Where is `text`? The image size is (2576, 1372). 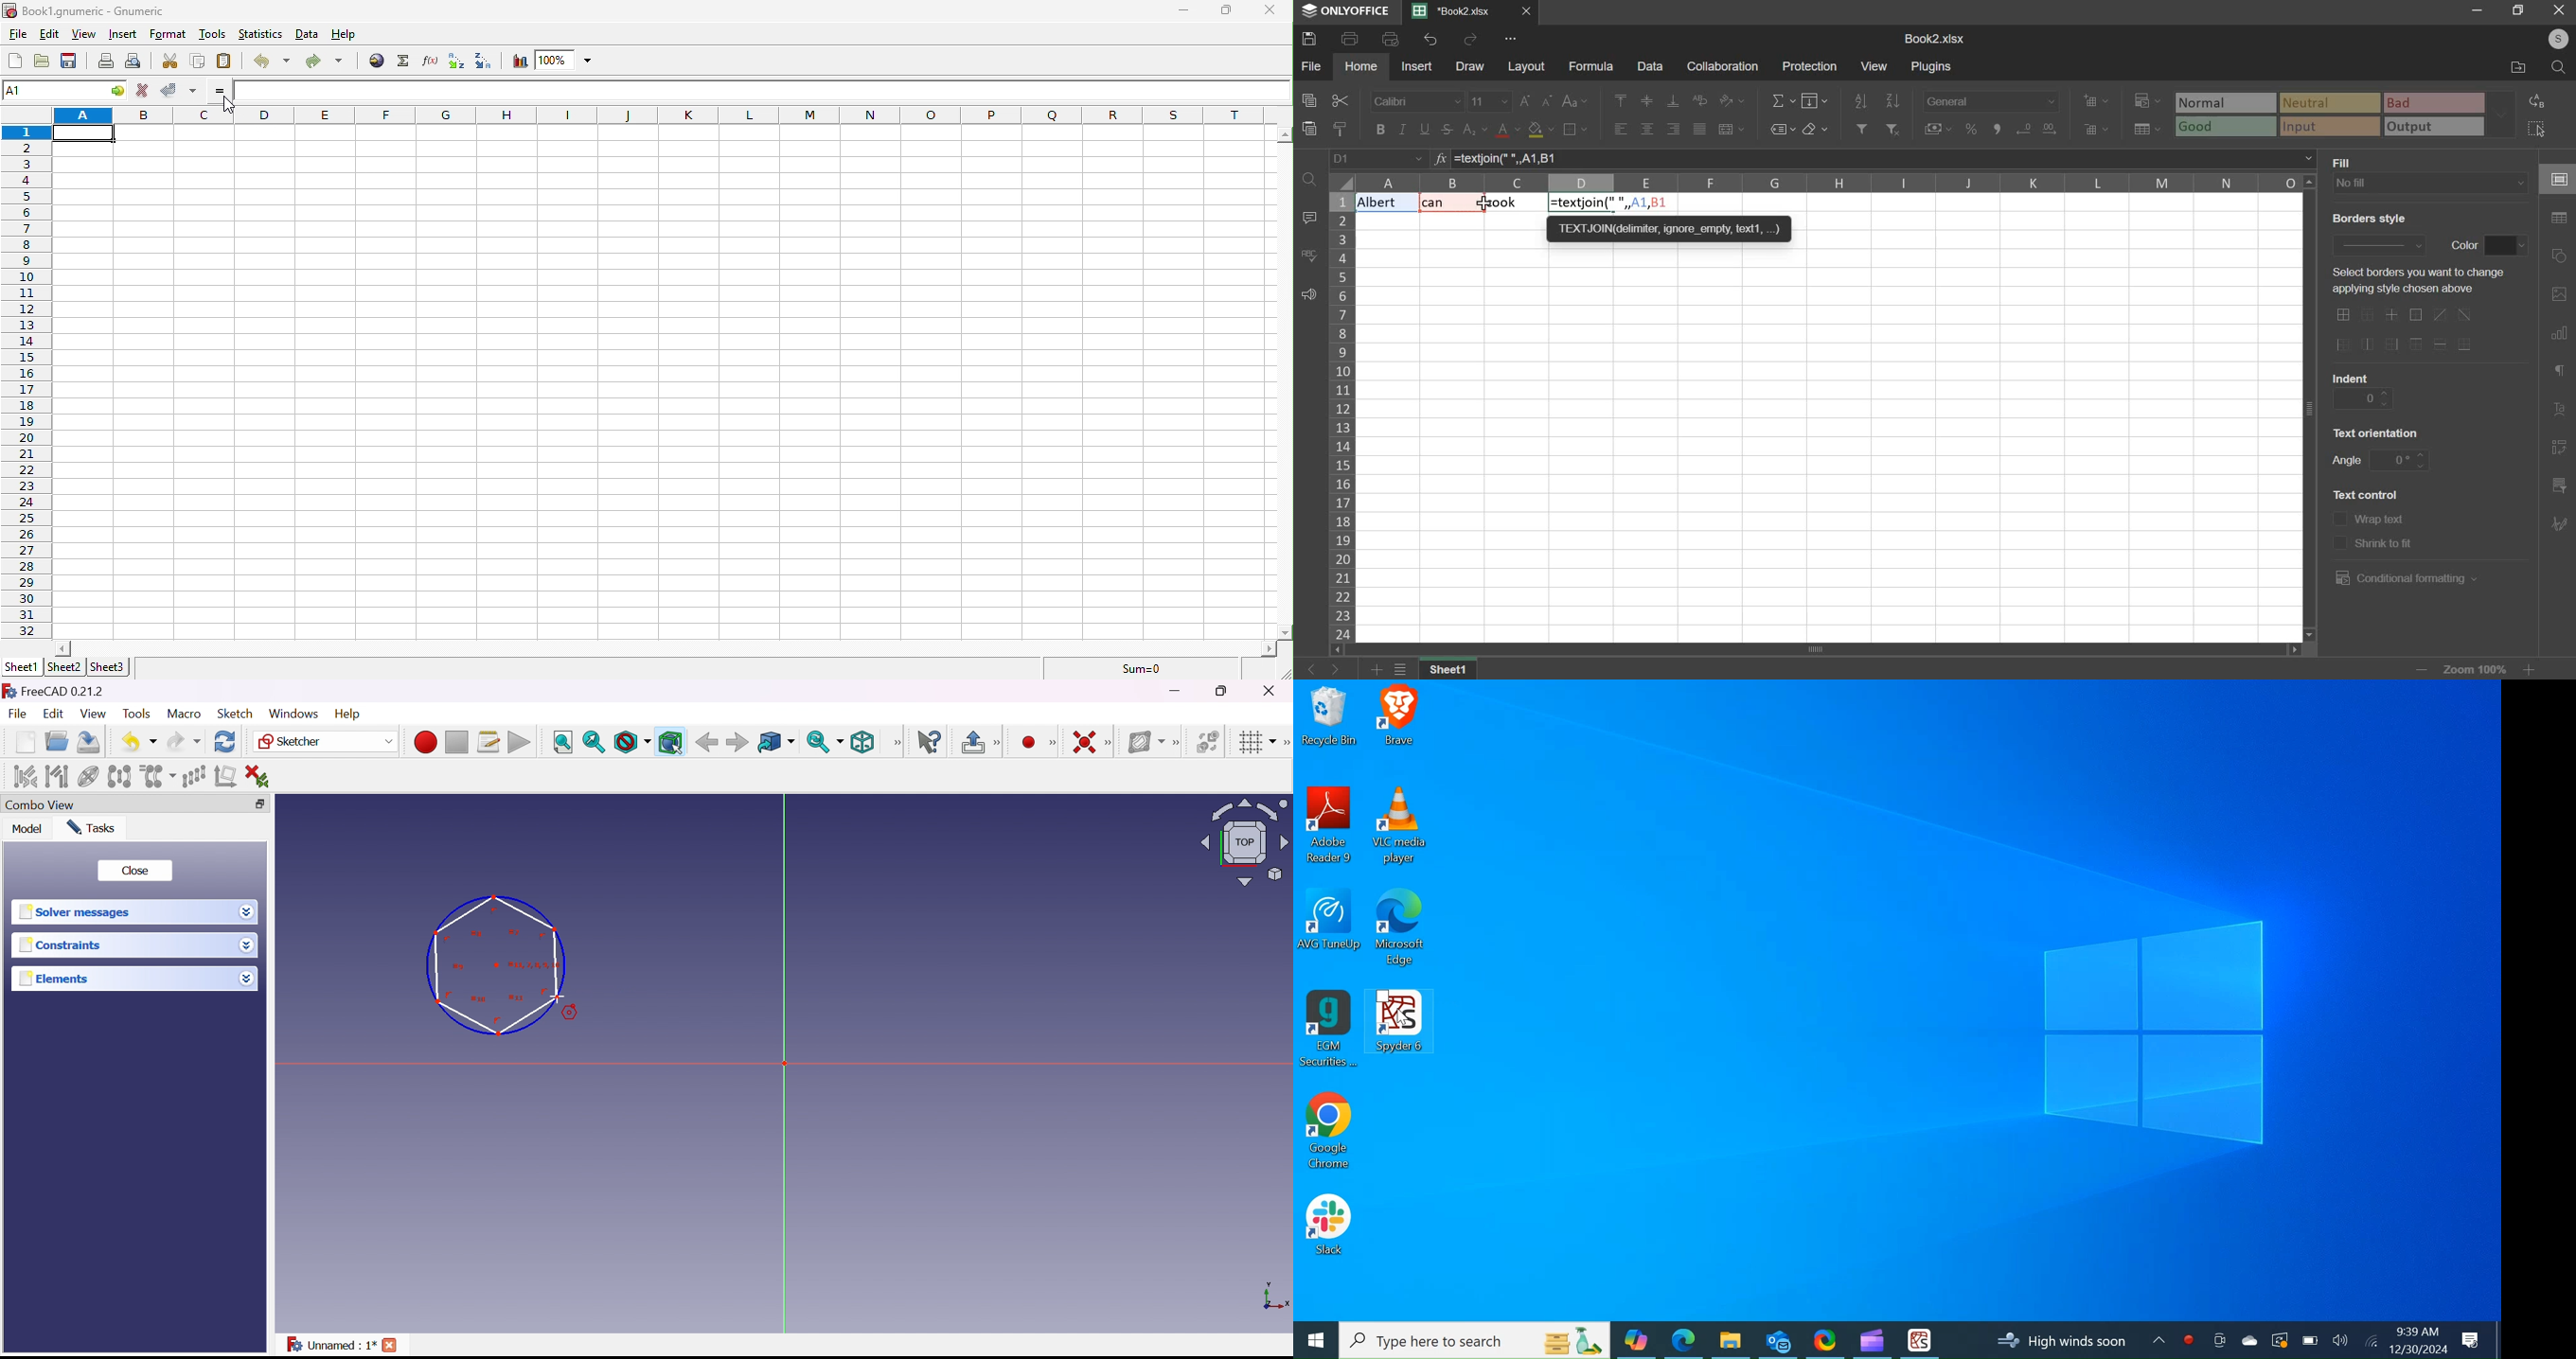 text is located at coordinates (2414, 281).